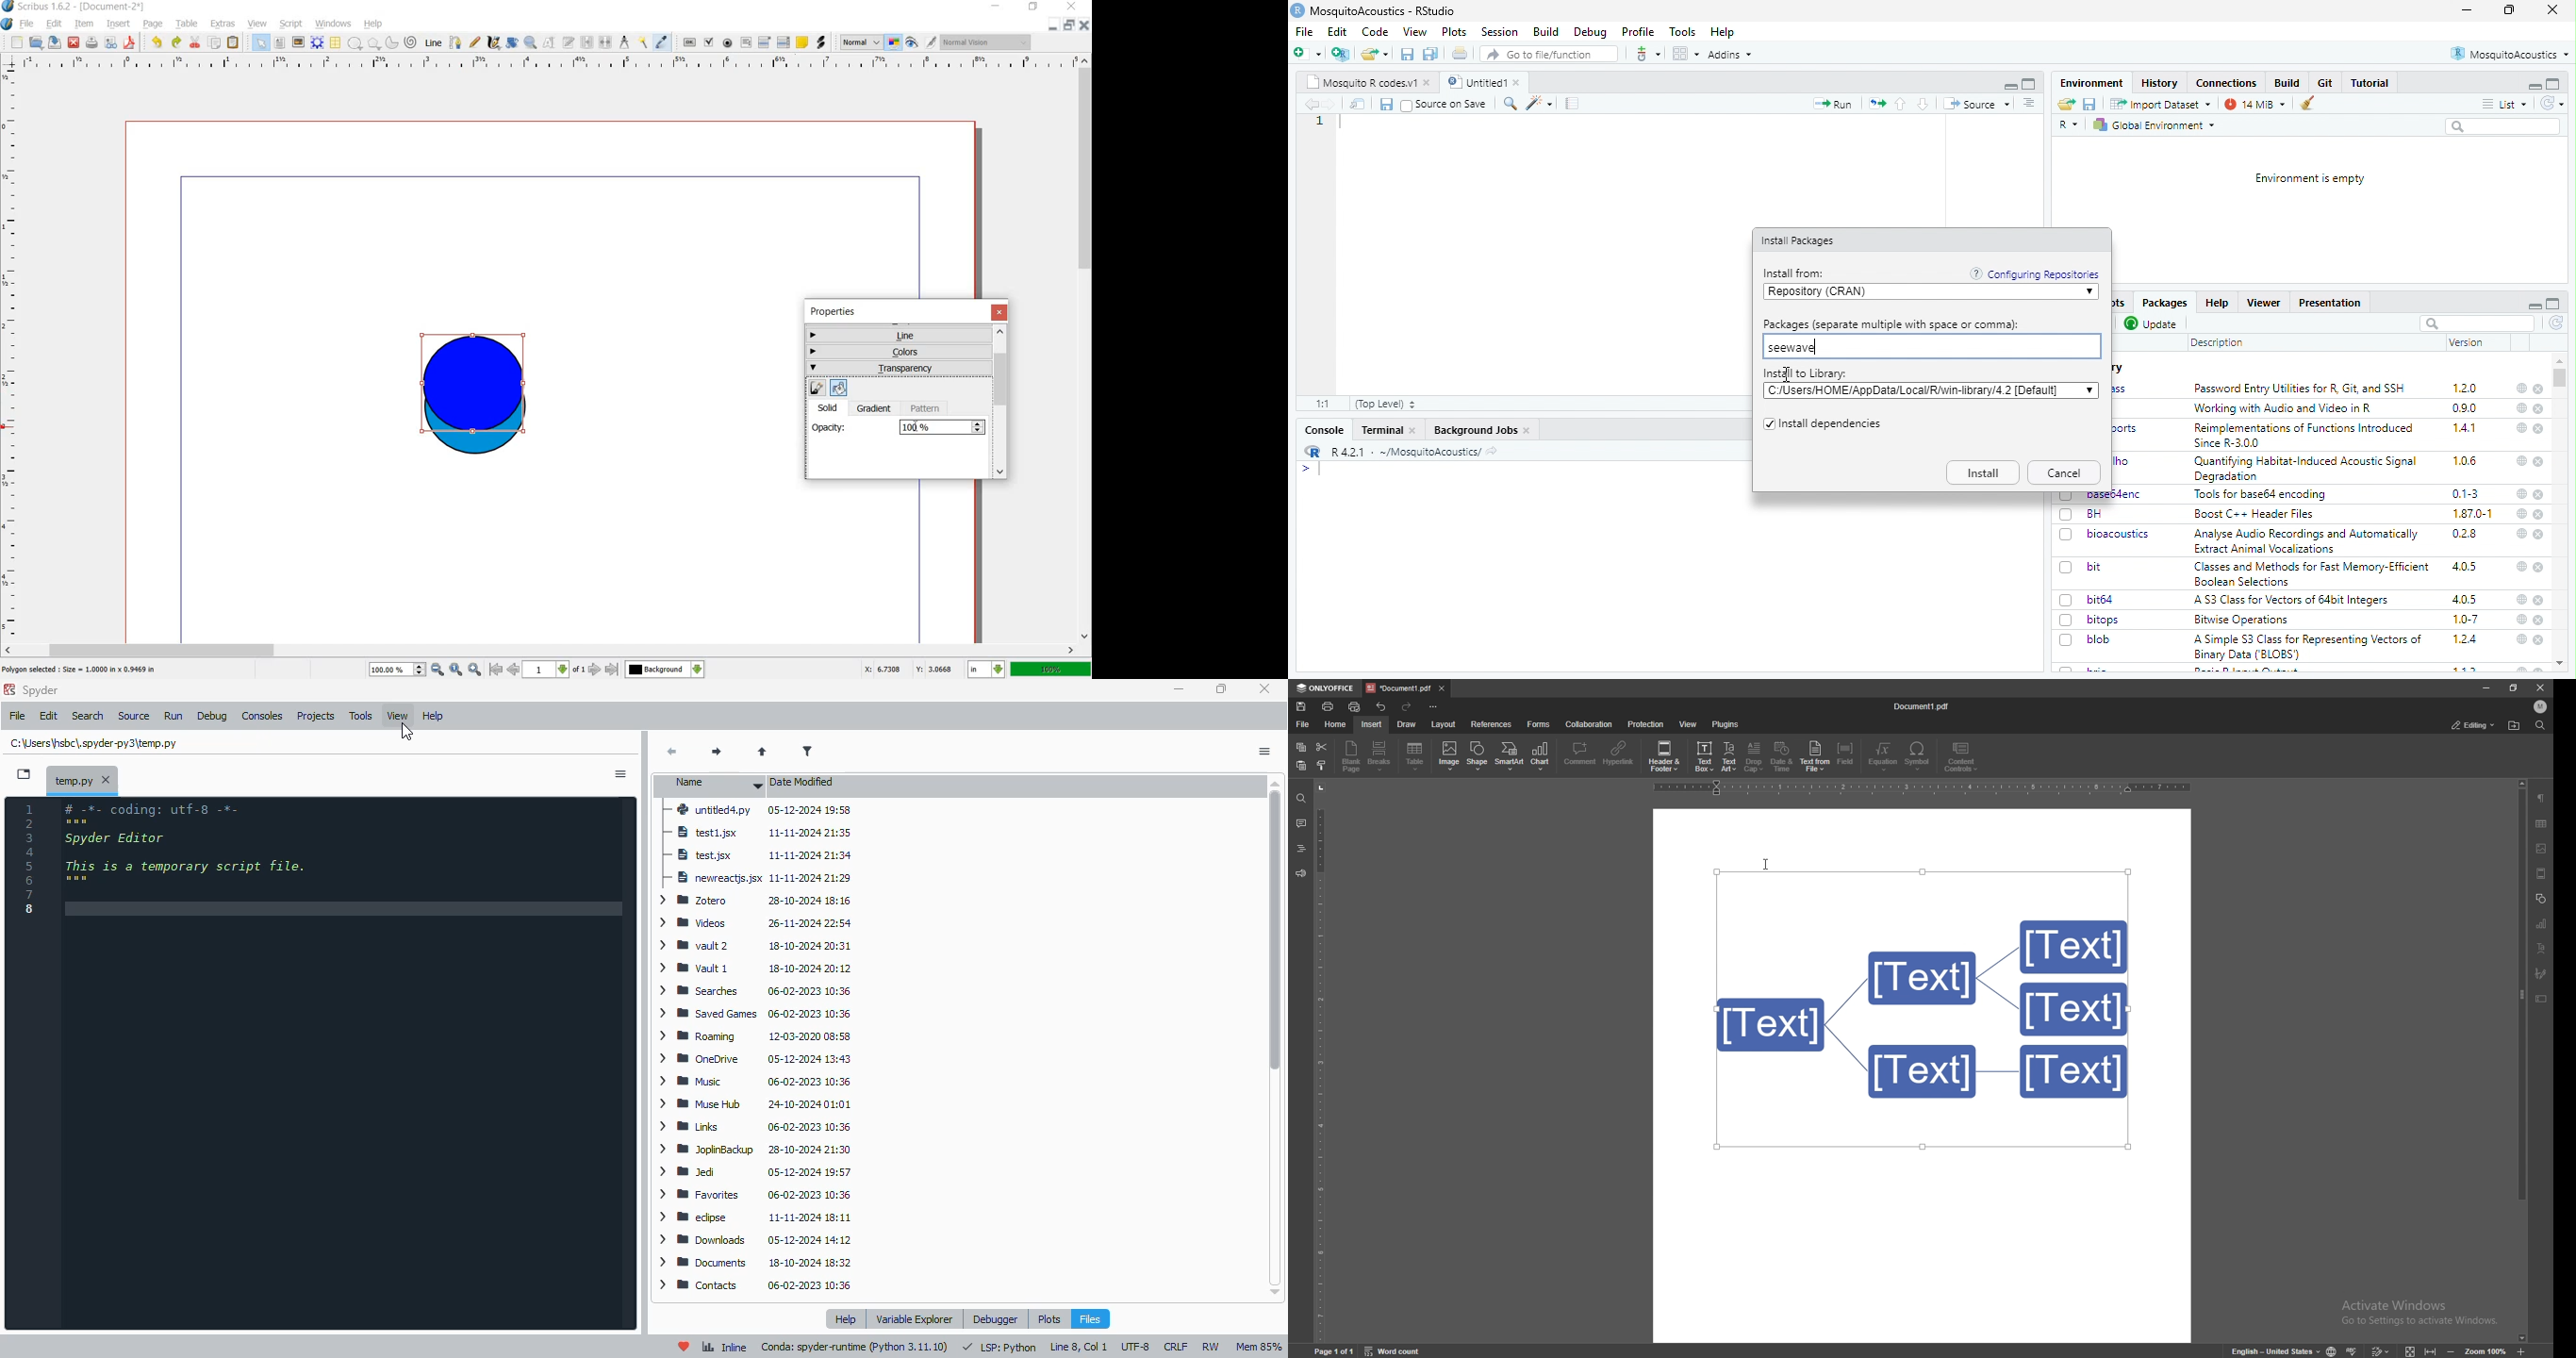 Image resolution: width=2576 pixels, height=1372 pixels. What do you see at coordinates (1320, 121) in the screenshot?
I see `1` at bounding box center [1320, 121].